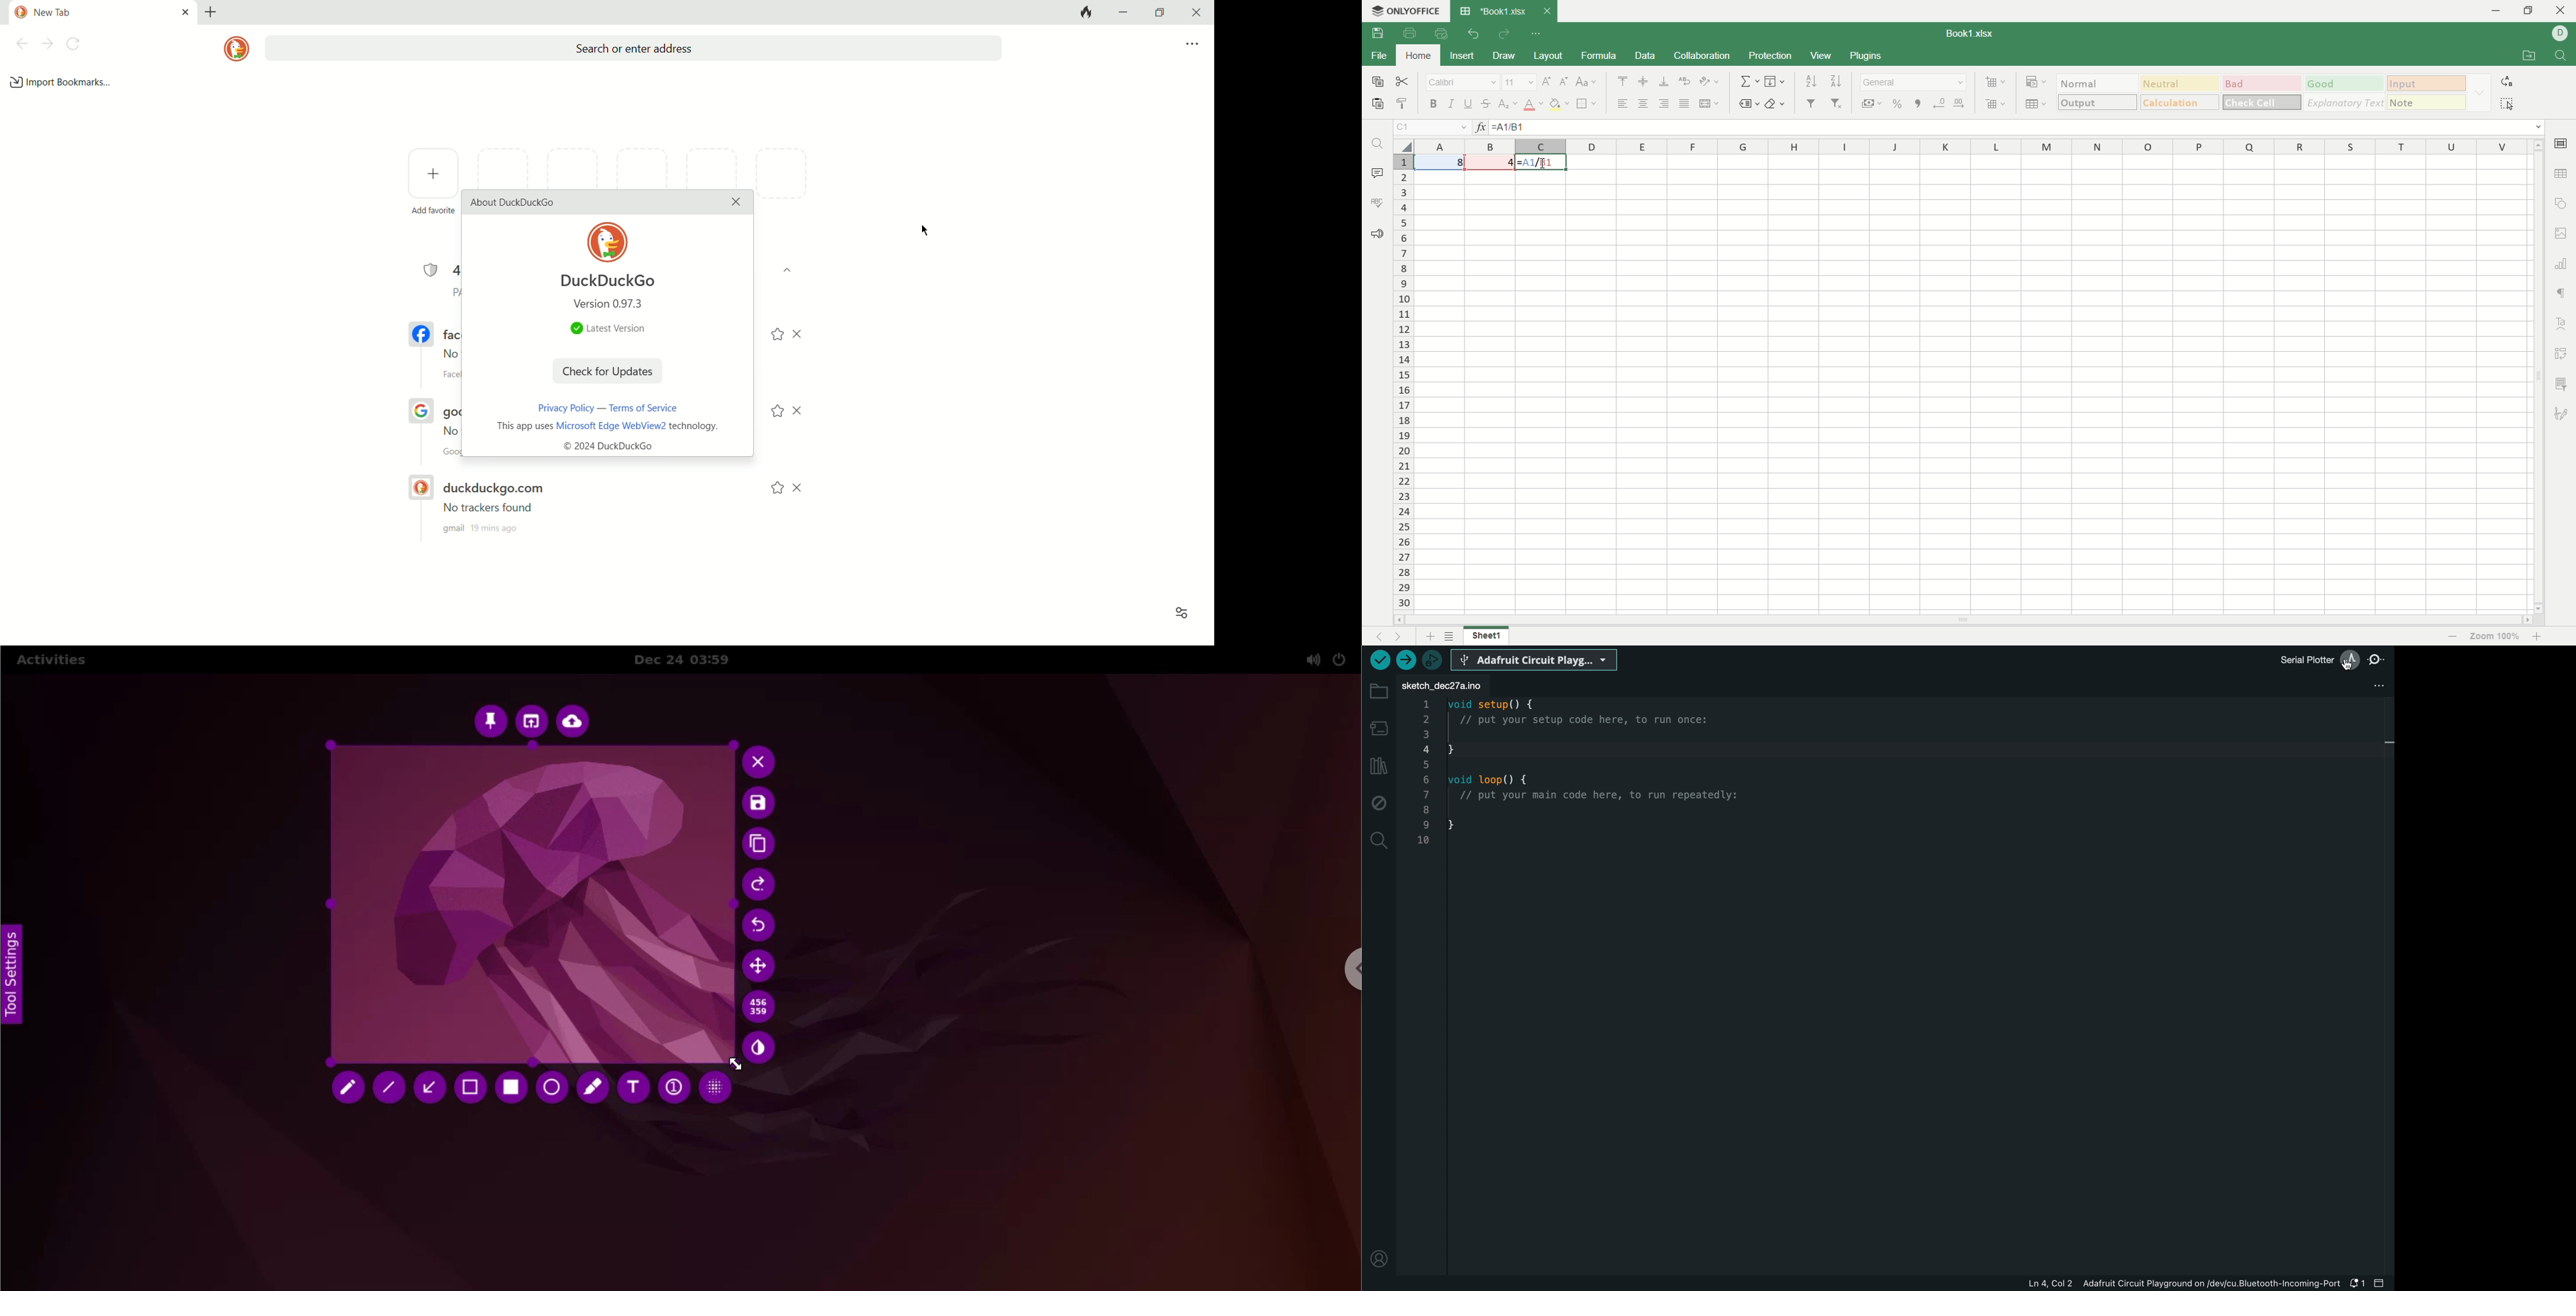 The height and width of the screenshot is (1316, 2576). What do you see at coordinates (2561, 34) in the screenshot?
I see `username` at bounding box center [2561, 34].